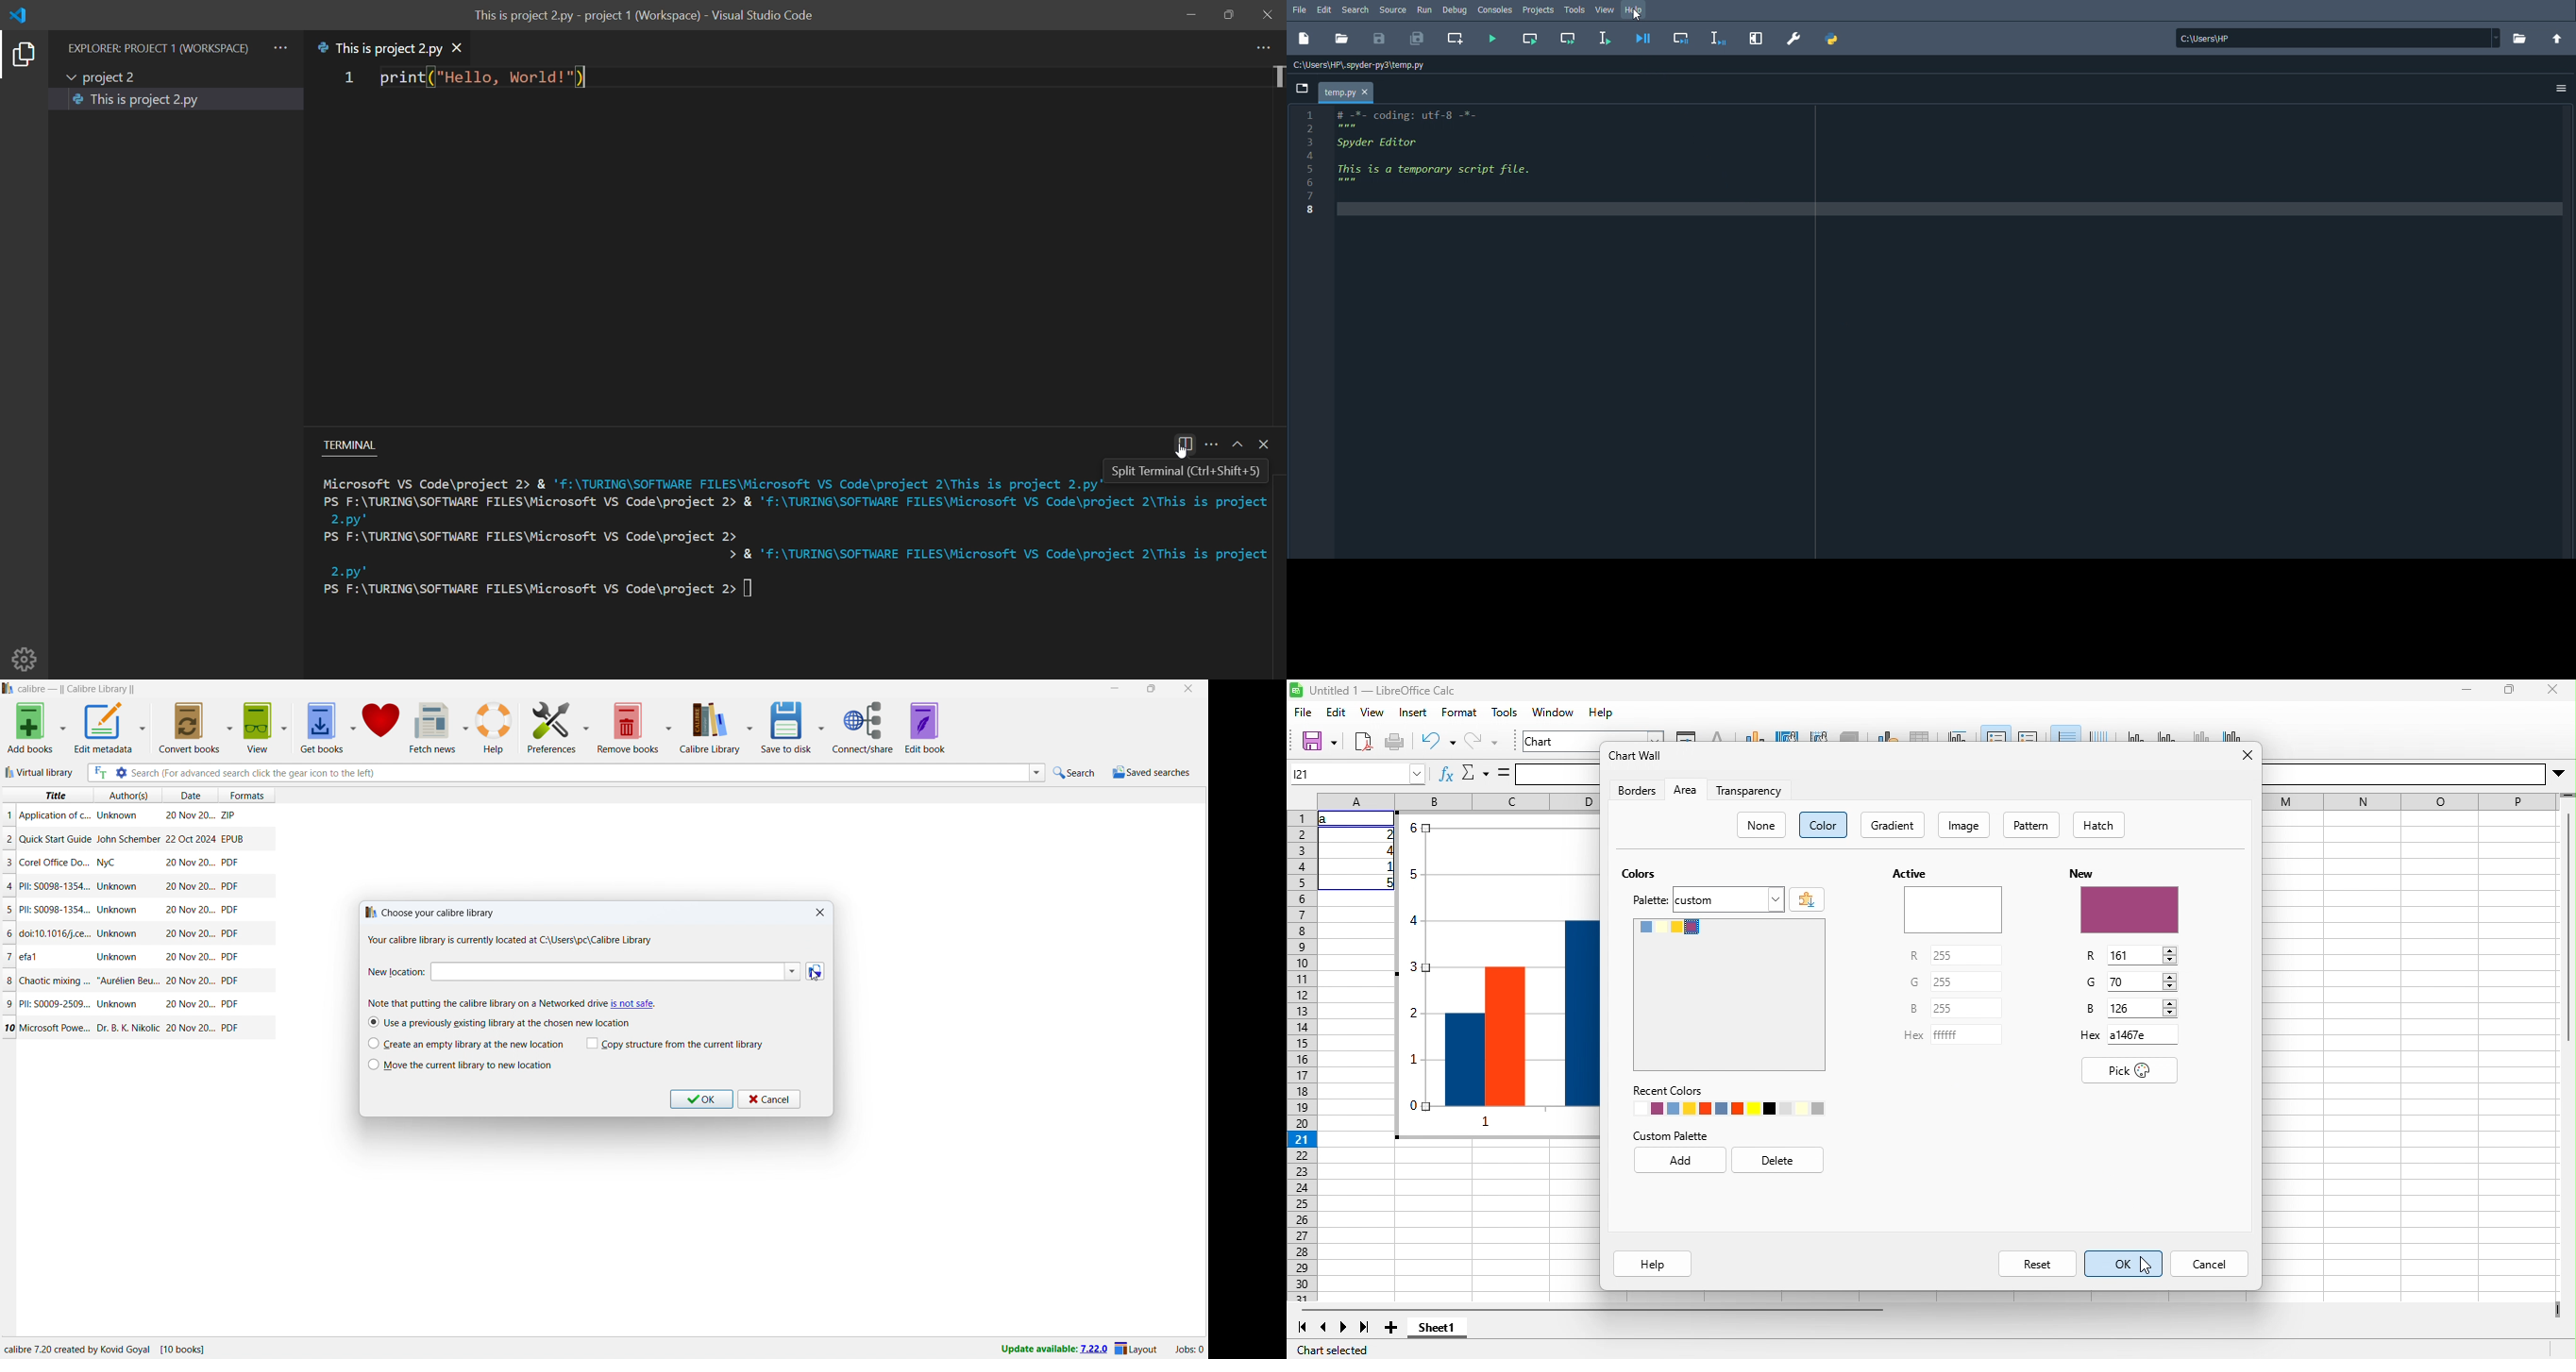 The height and width of the screenshot is (1372, 2576). Describe the element at coordinates (587, 725) in the screenshot. I see `preferences options` at that location.